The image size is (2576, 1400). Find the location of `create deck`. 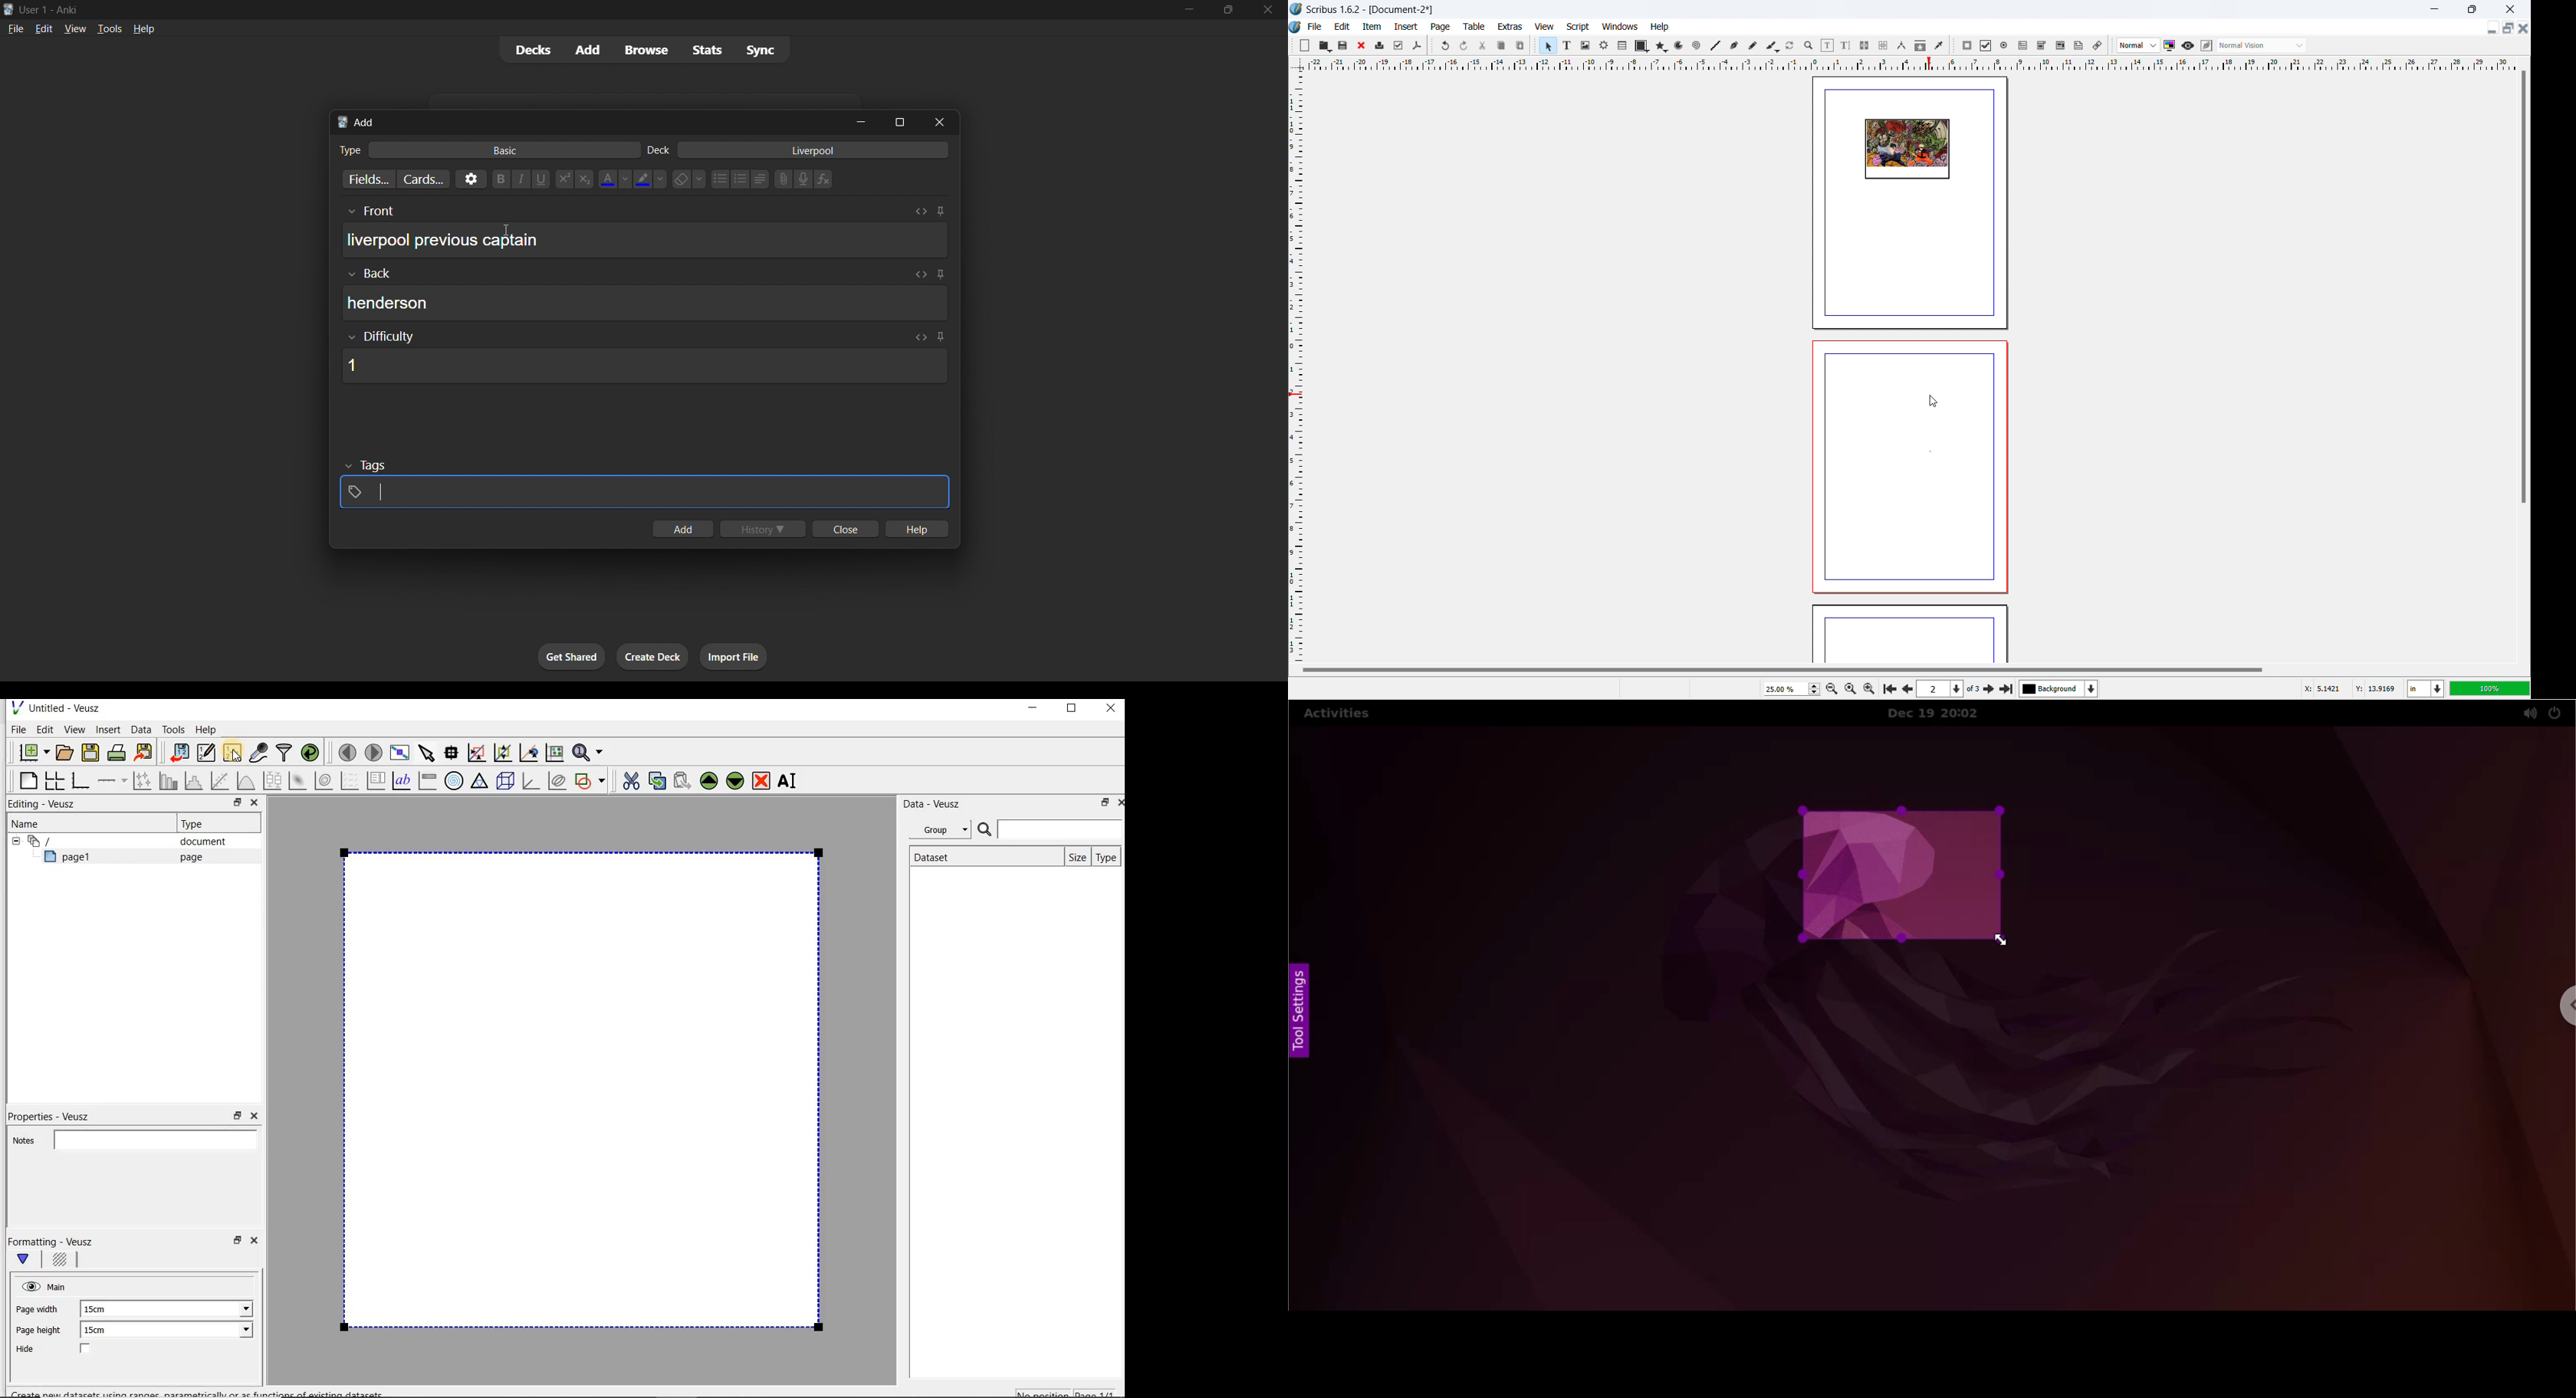

create deck is located at coordinates (653, 658).